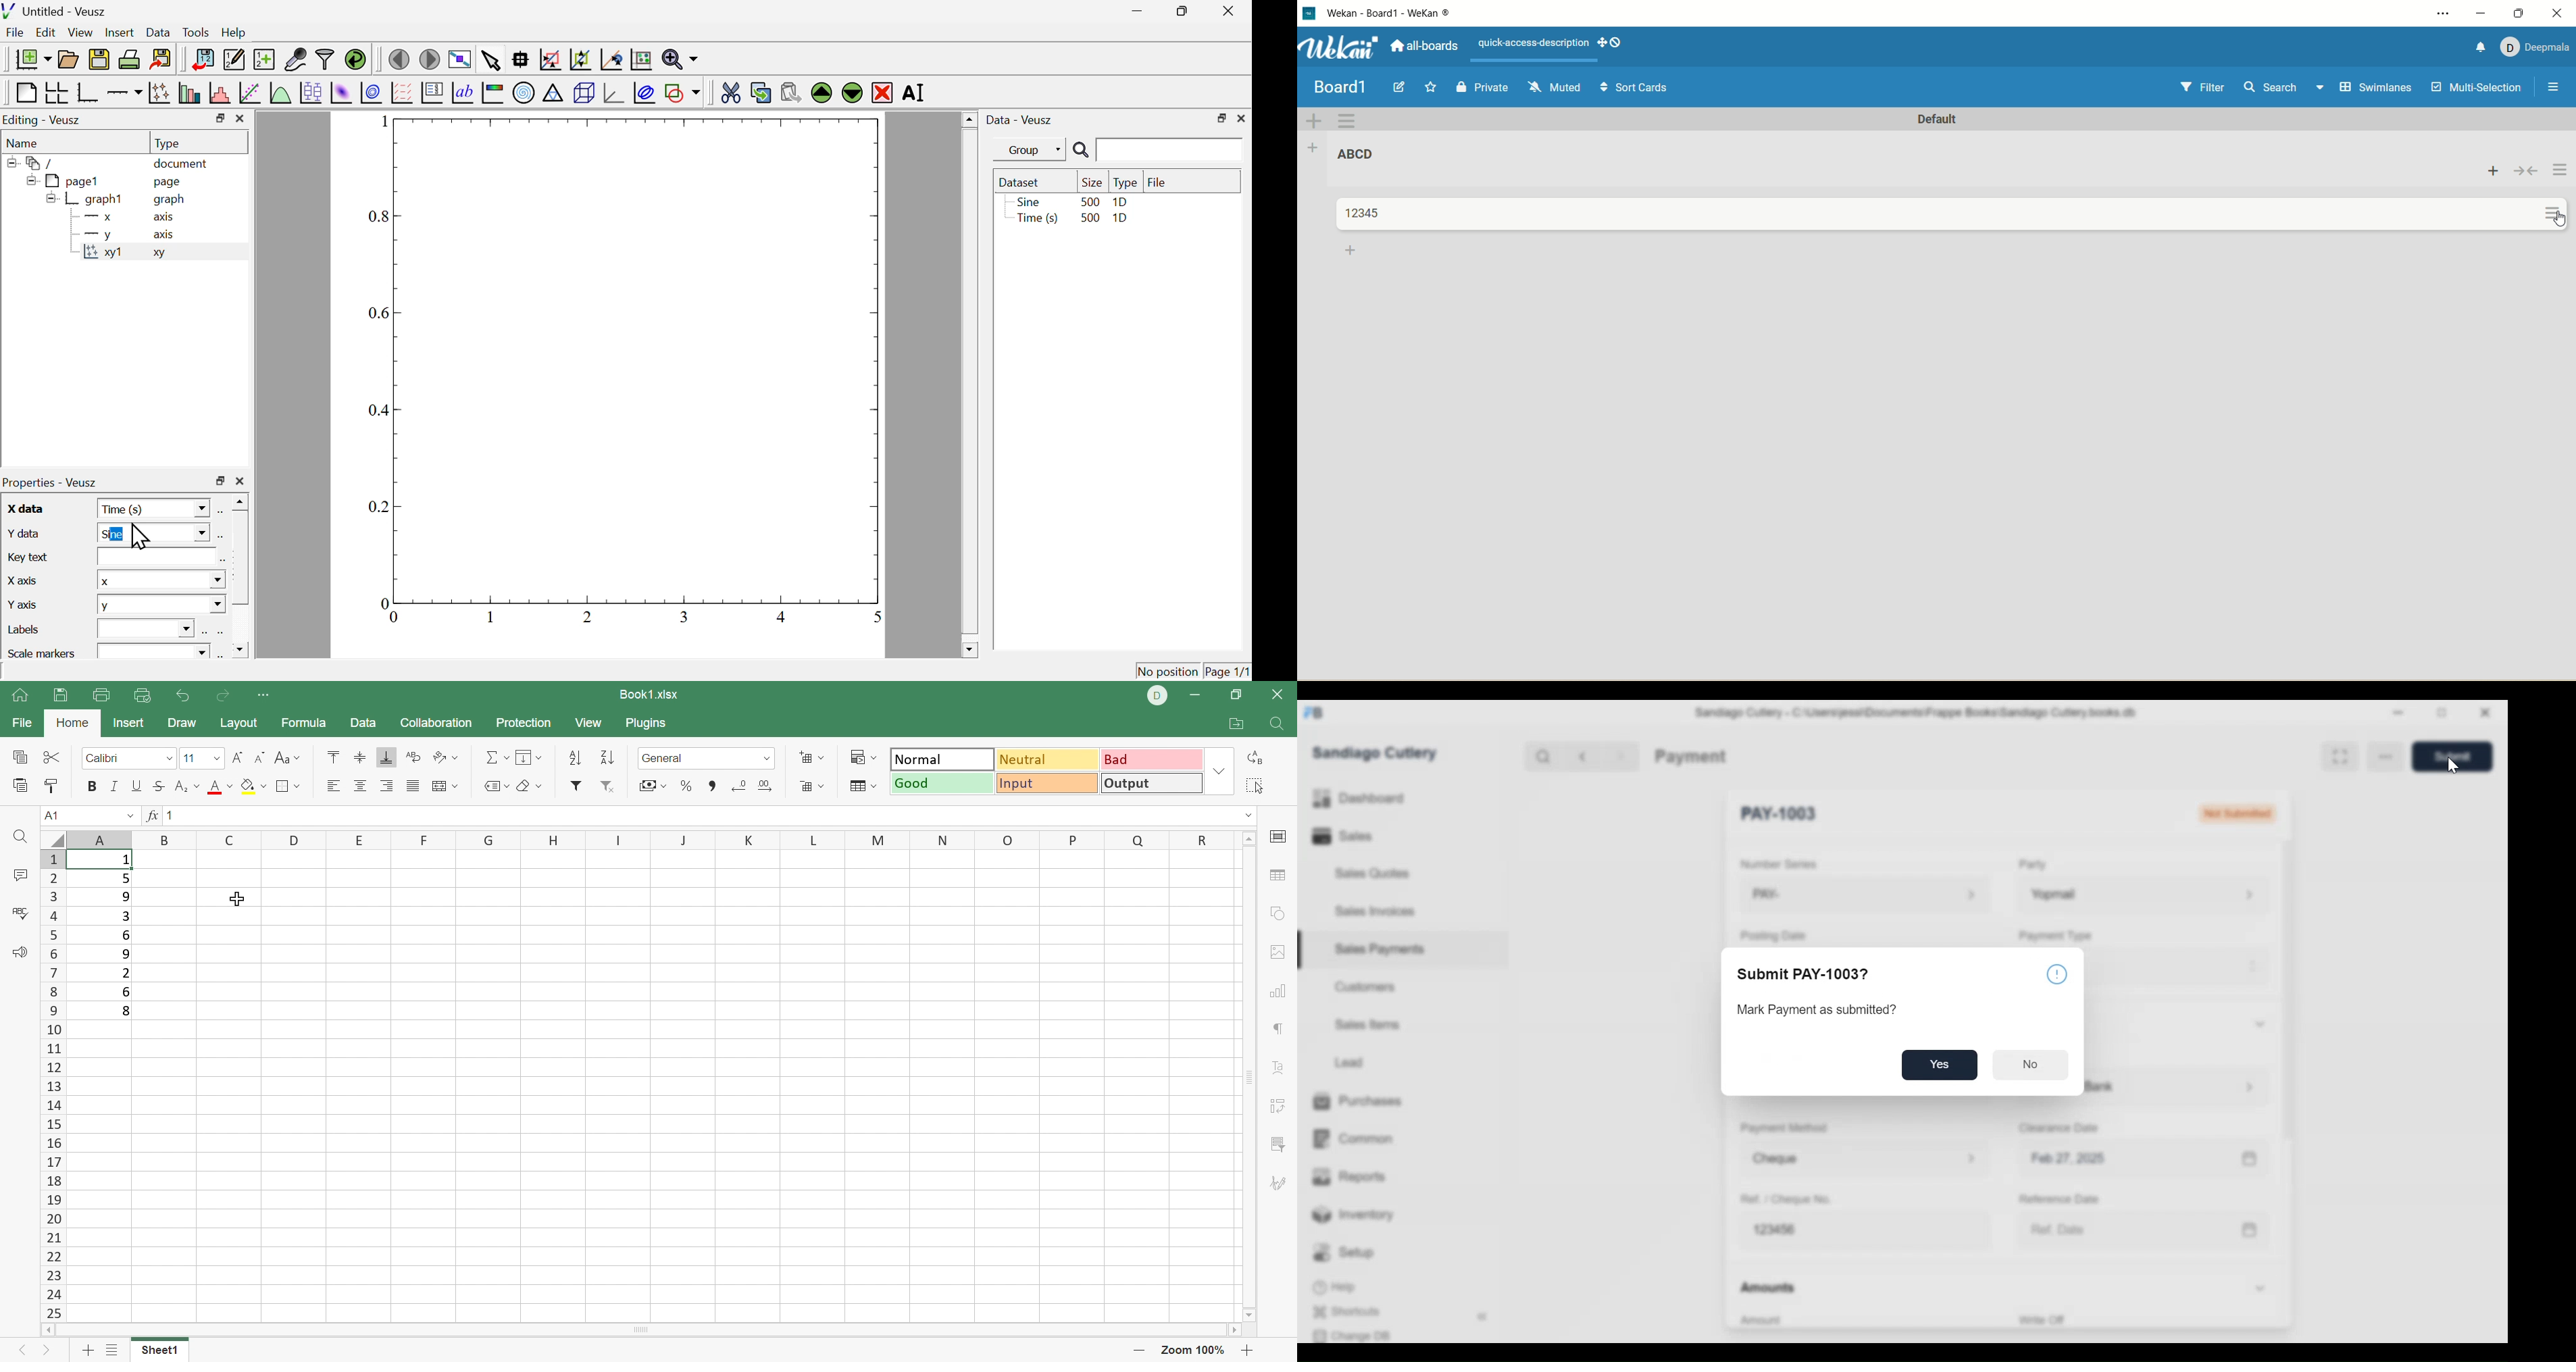  I want to click on Slicer settings, so click(1278, 1142).